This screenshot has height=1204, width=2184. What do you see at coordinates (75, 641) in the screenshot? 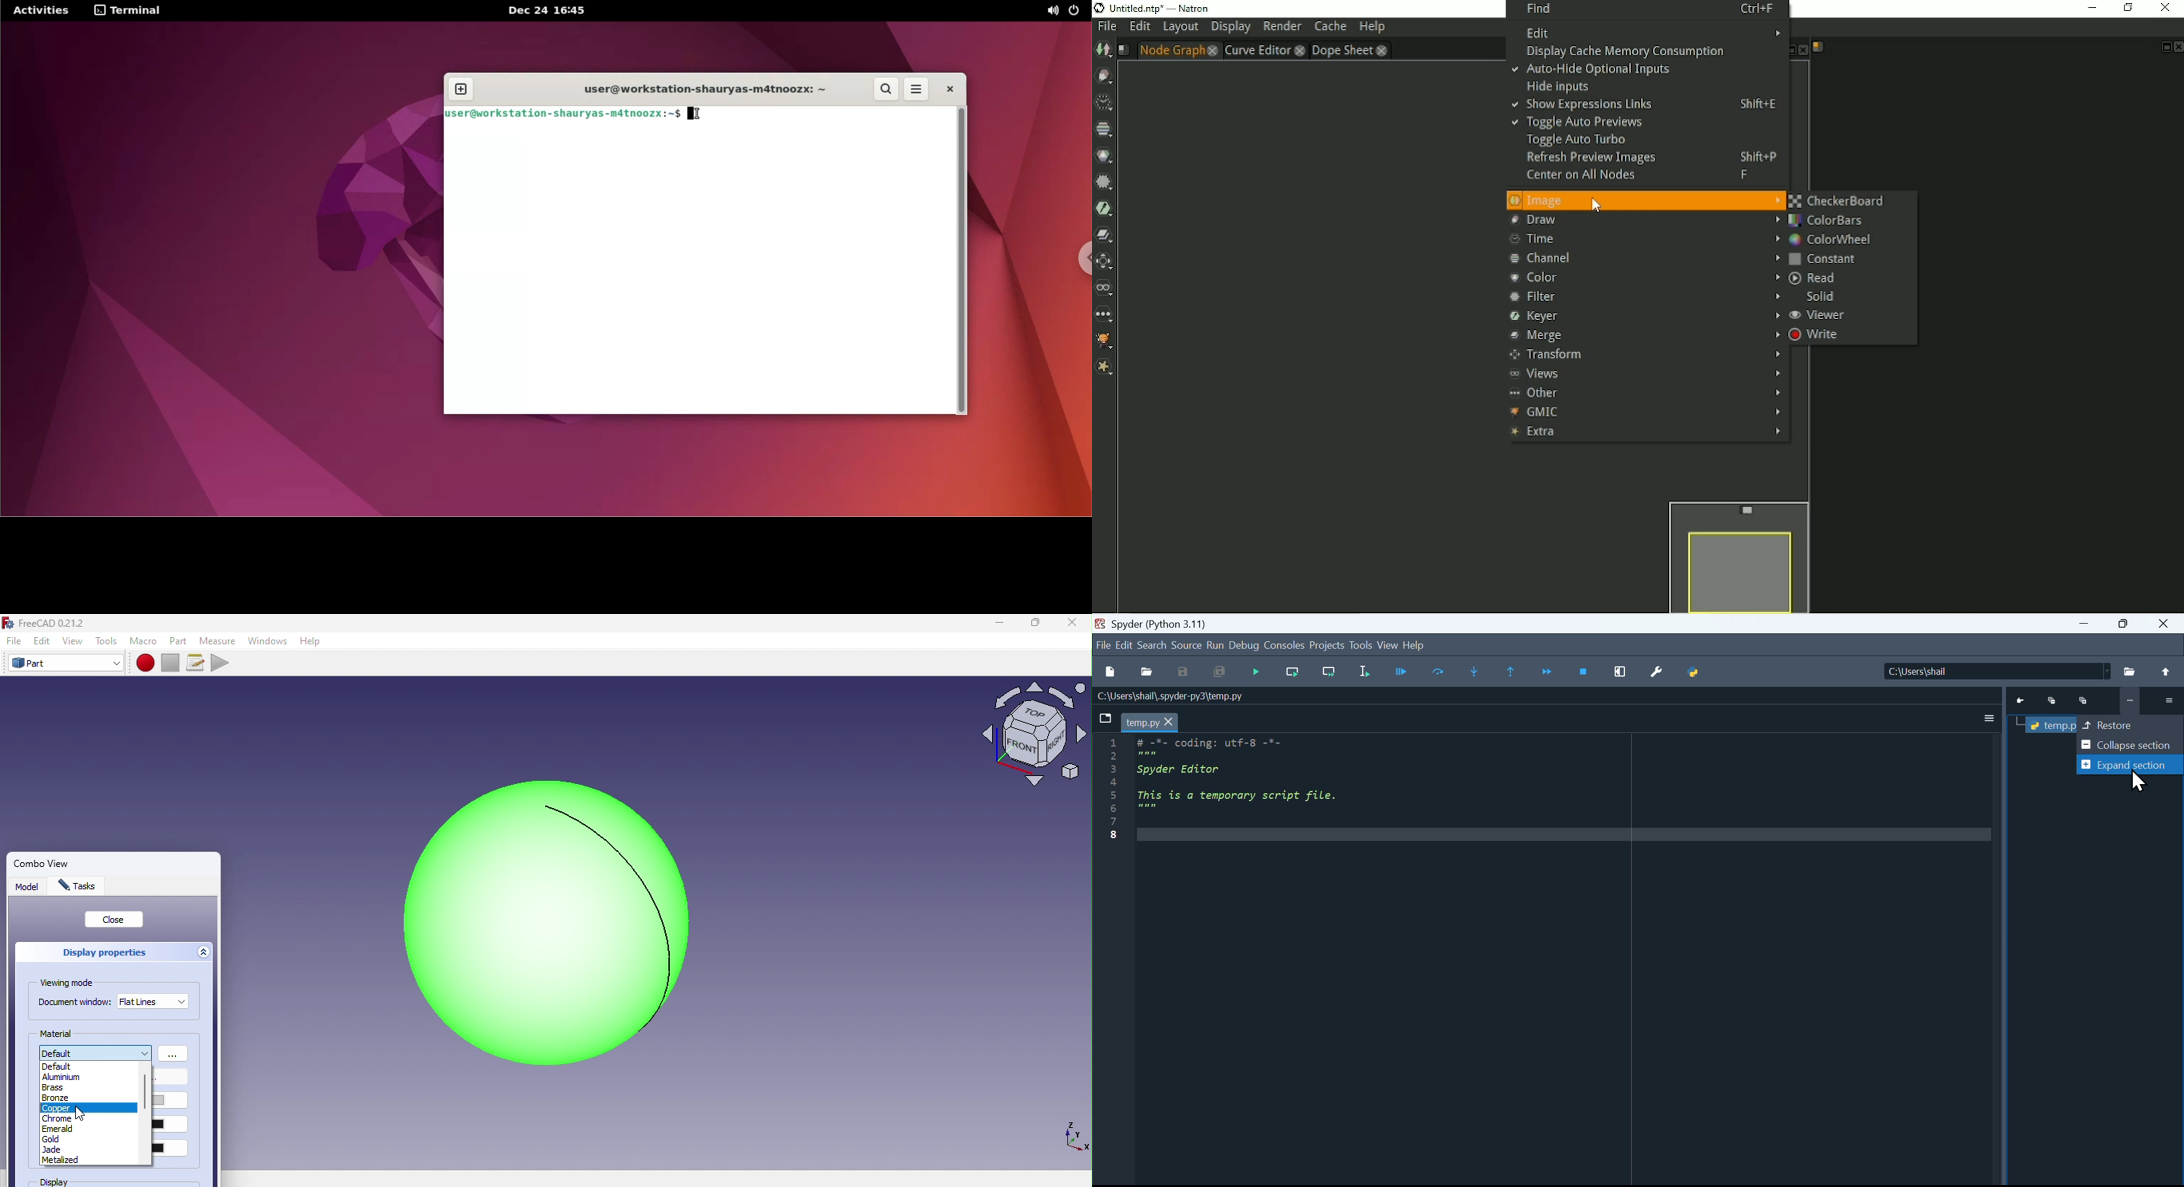
I see `View` at bounding box center [75, 641].